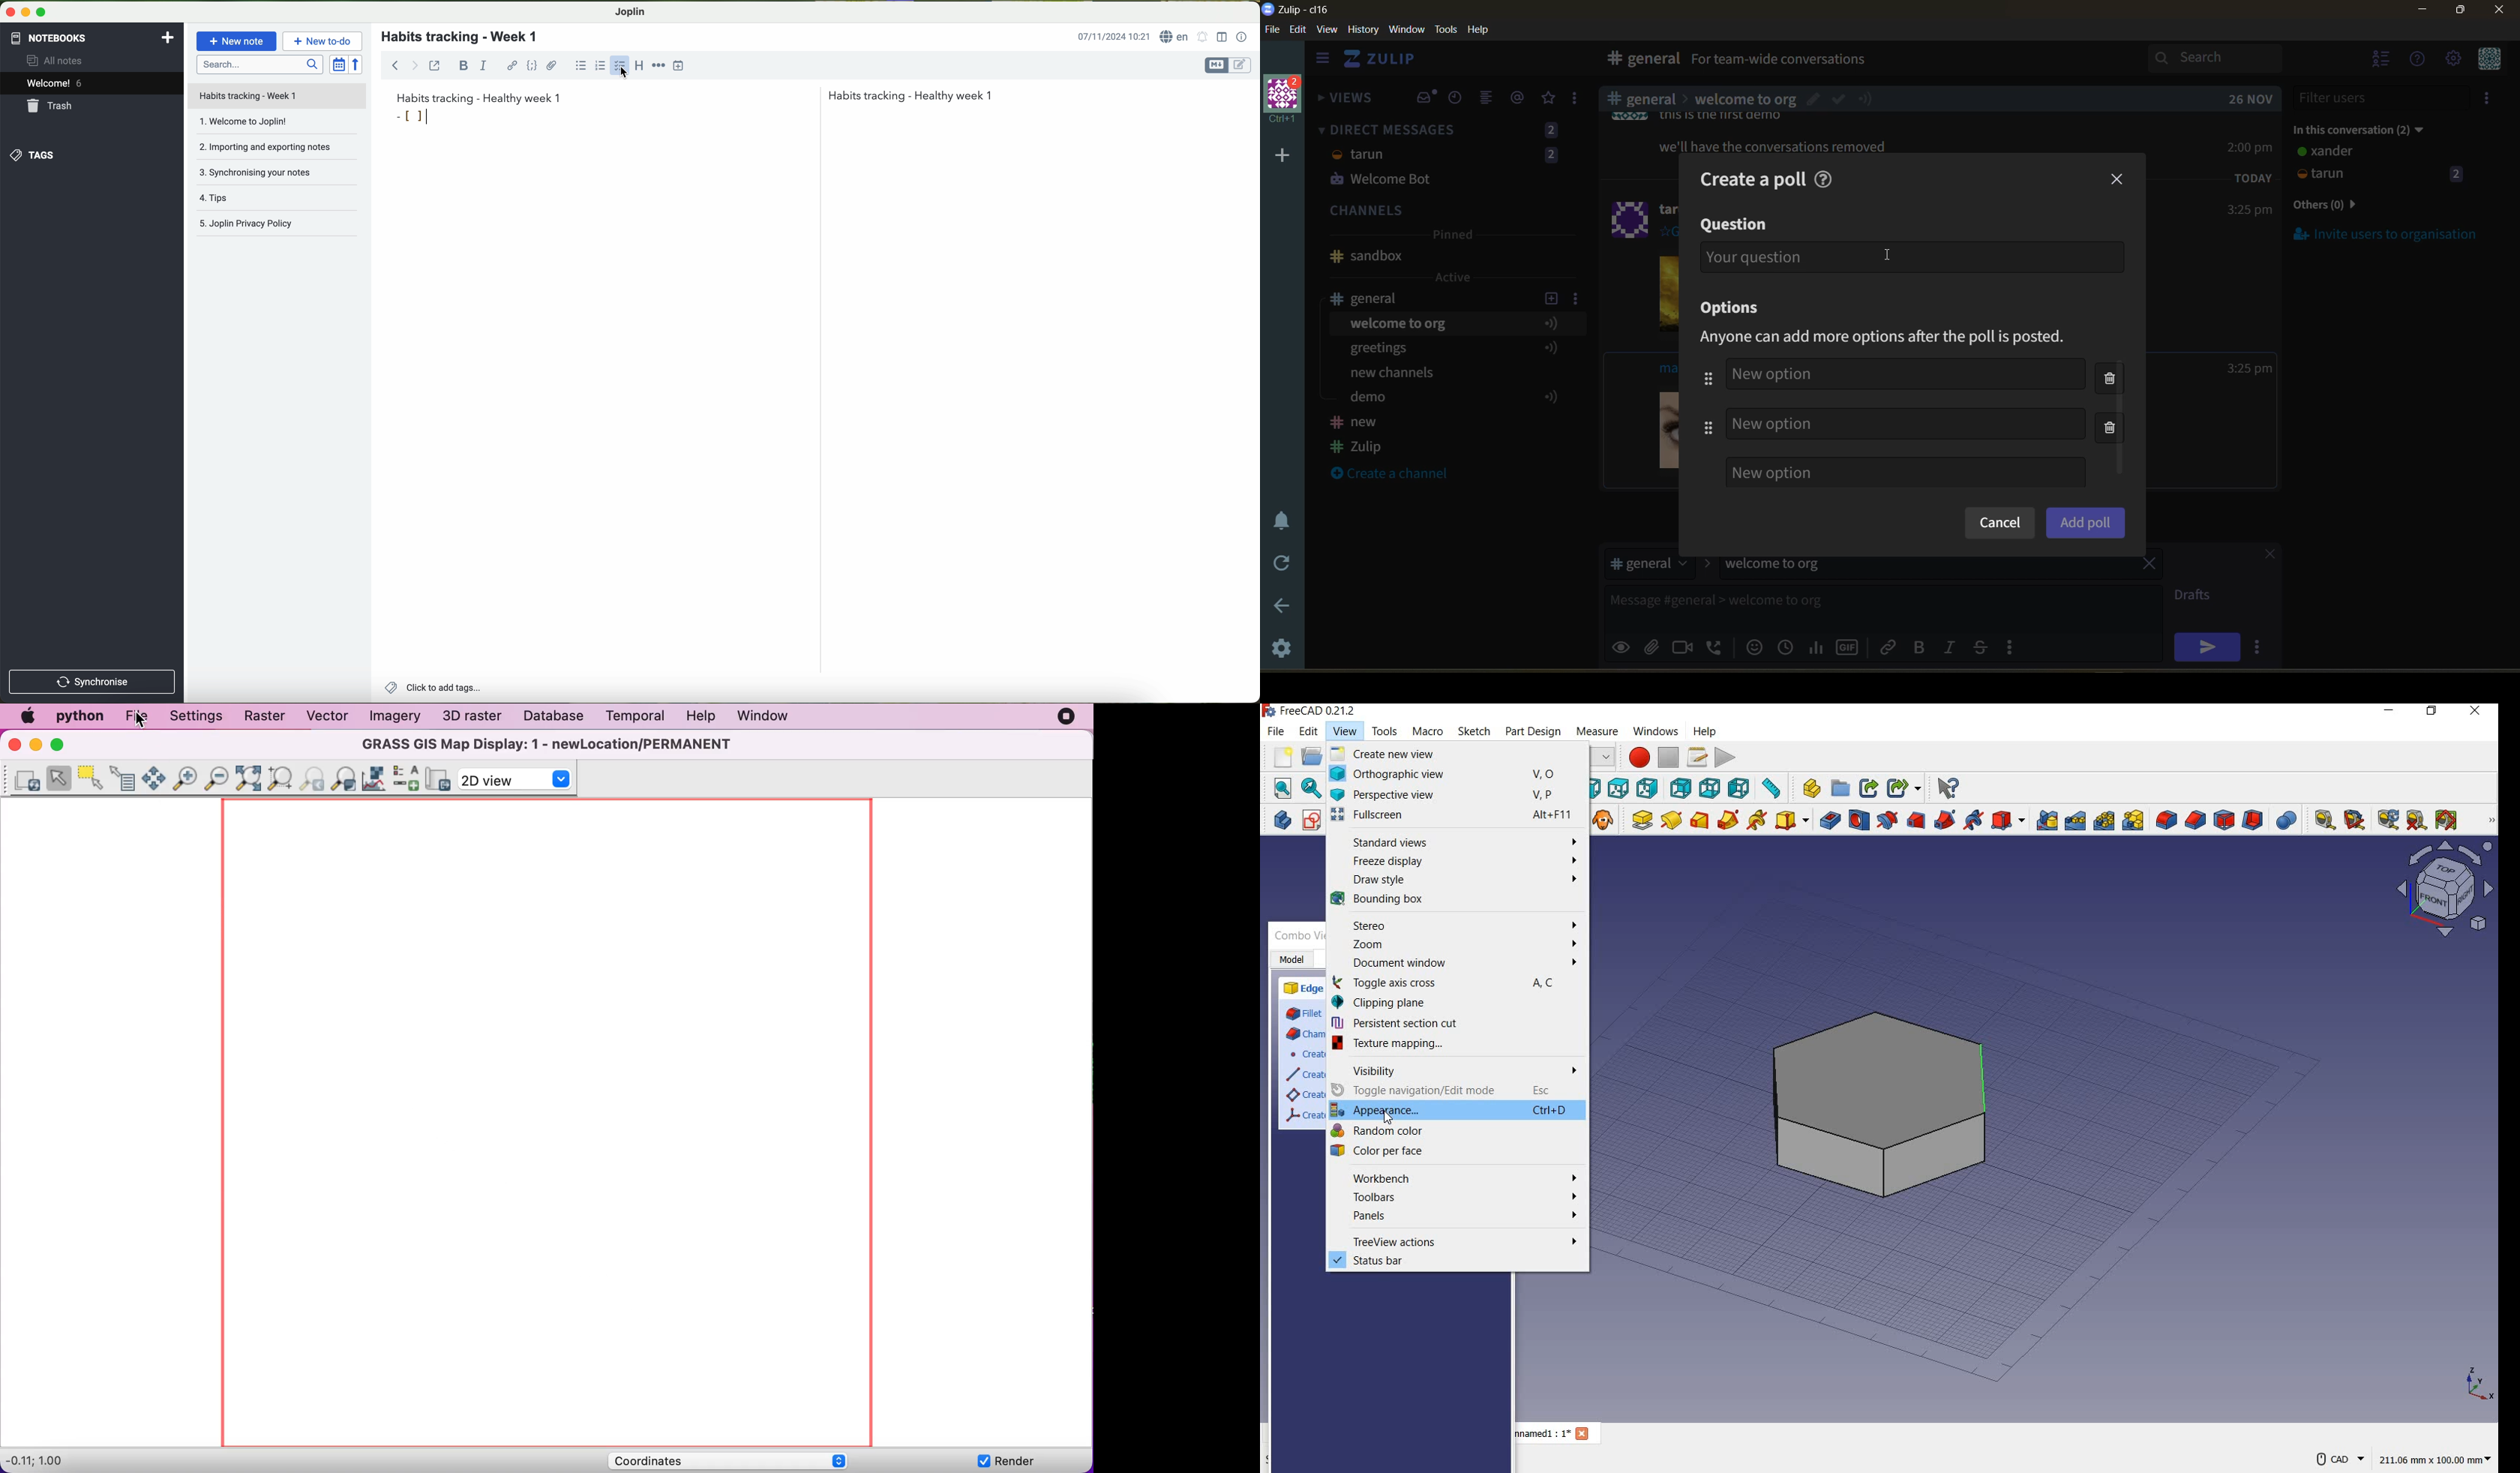 The height and width of the screenshot is (1484, 2520). Describe the element at coordinates (2250, 369) in the screenshot. I see `3:25 pm` at that location.